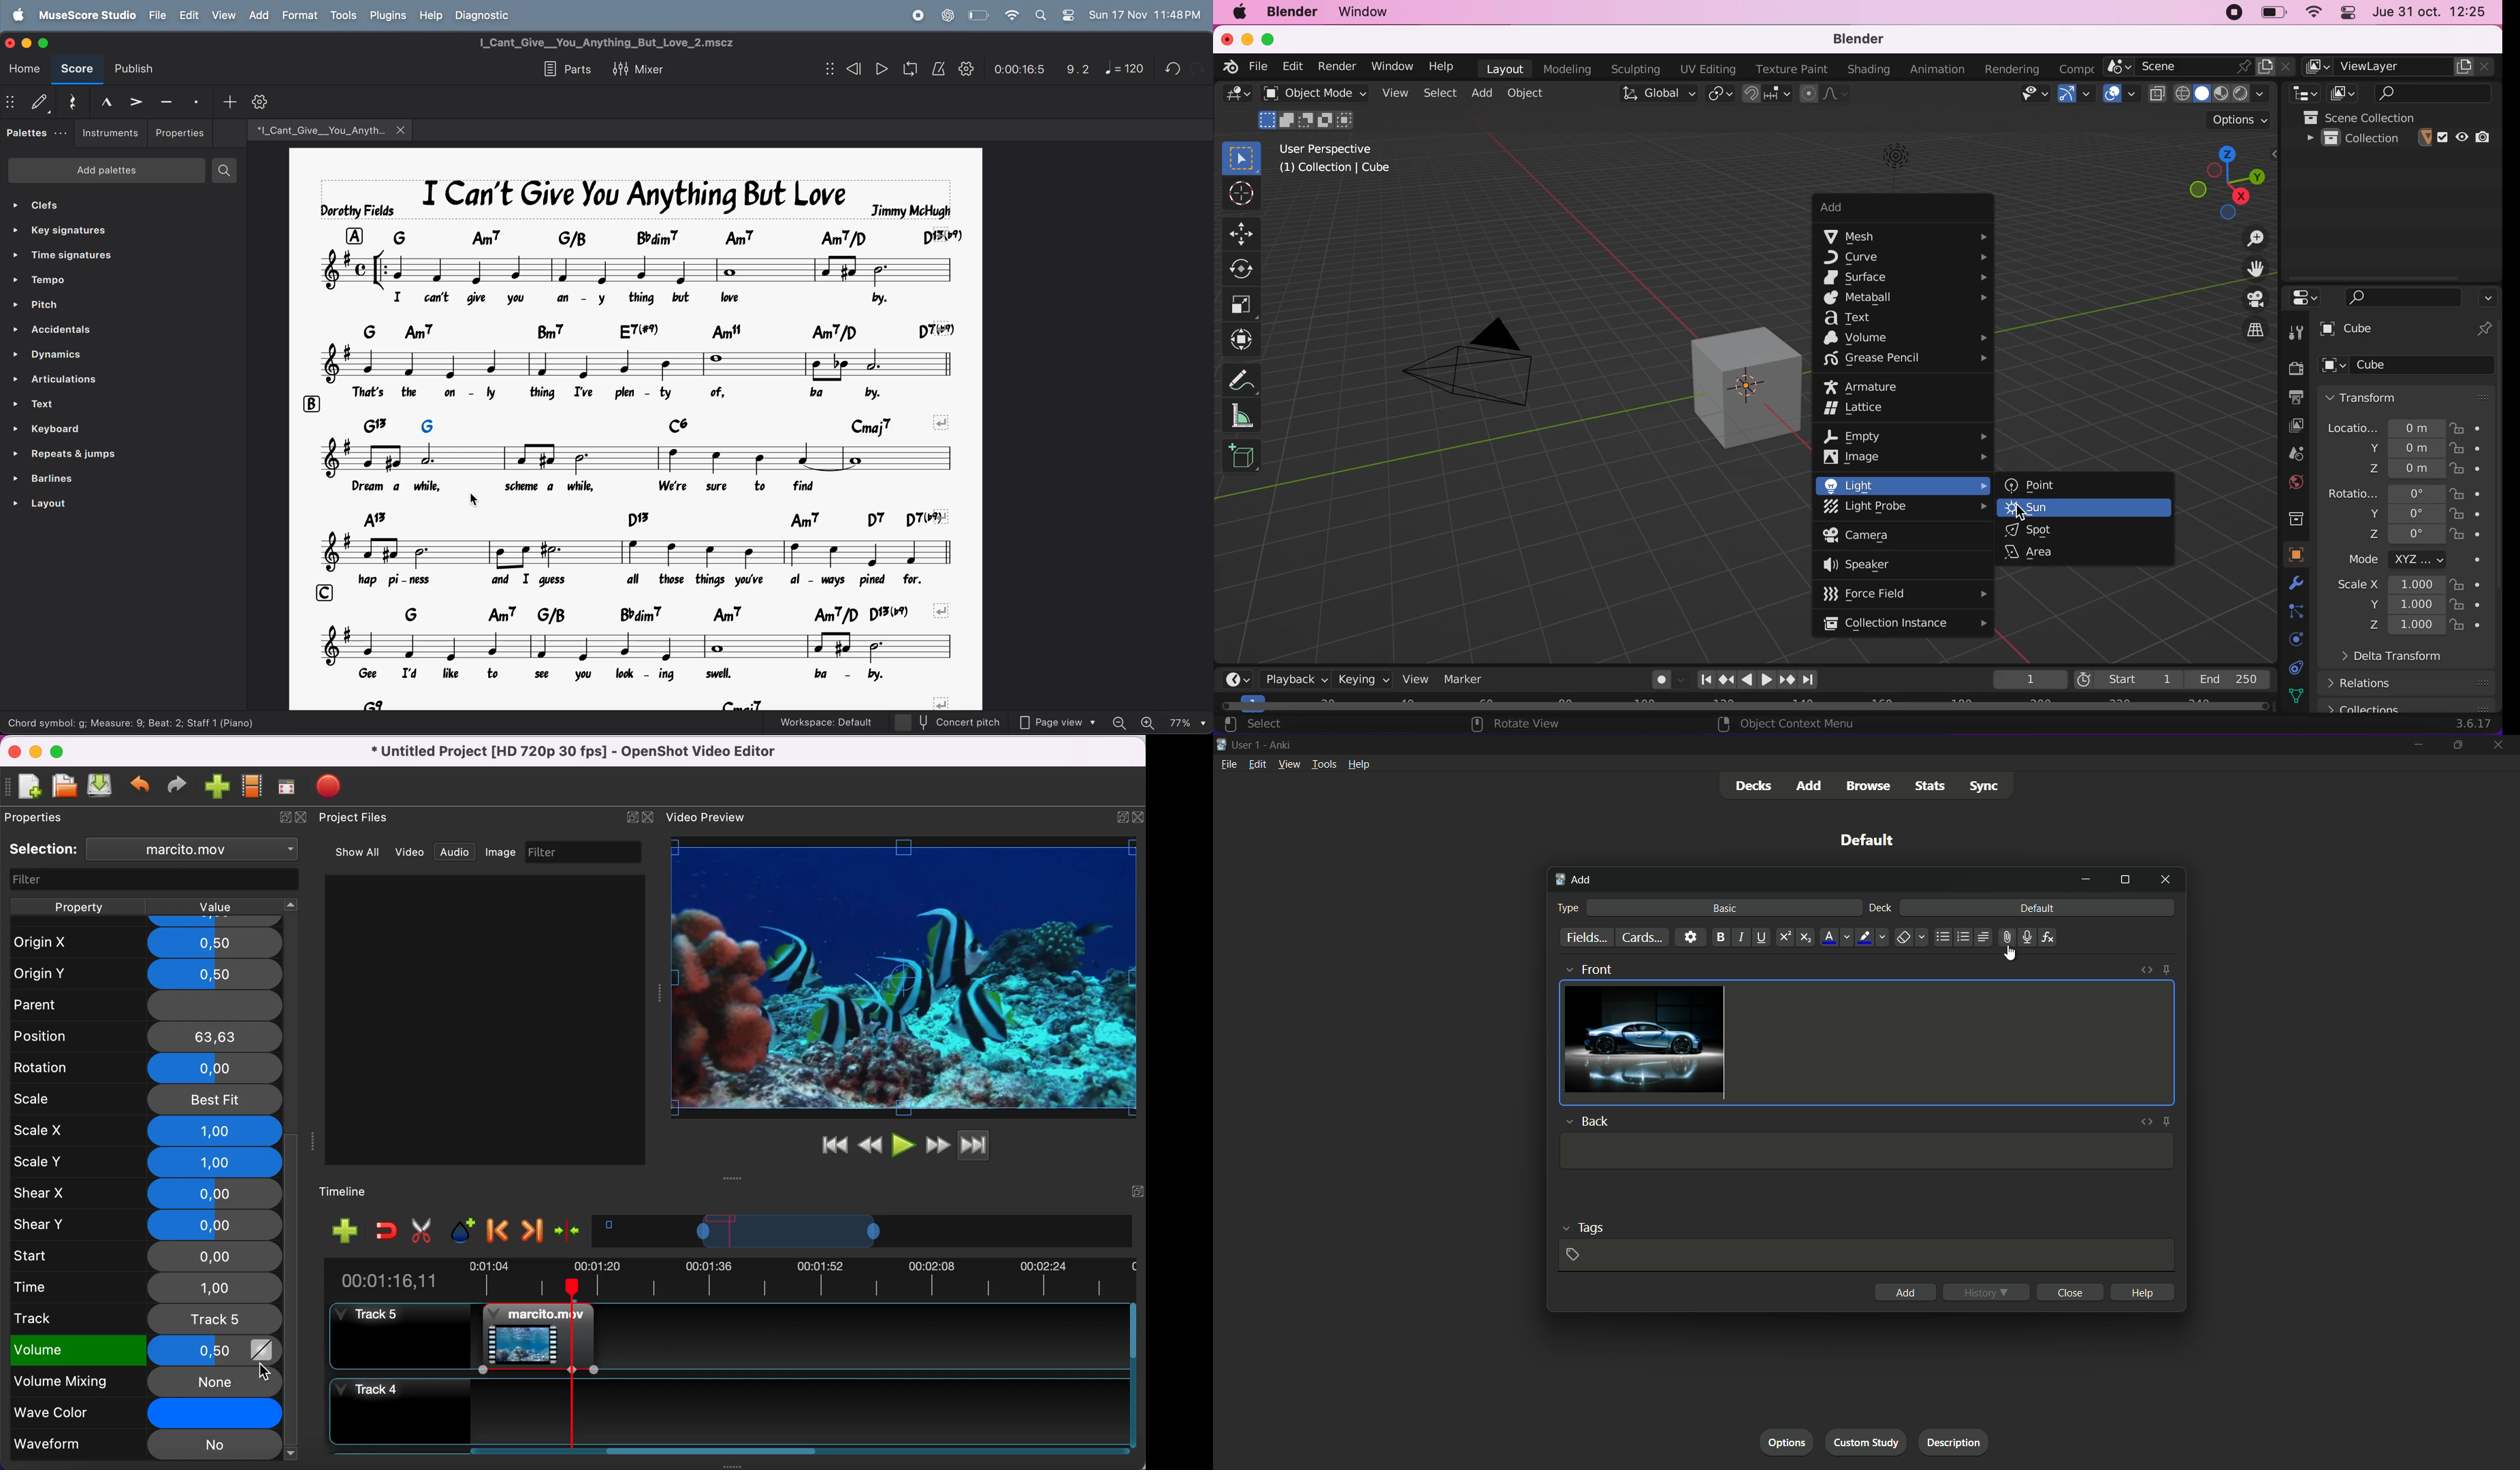 The width and height of the screenshot is (2520, 1484). What do you see at coordinates (2476, 606) in the screenshot?
I see `lock` at bounding box center [2476, 606].